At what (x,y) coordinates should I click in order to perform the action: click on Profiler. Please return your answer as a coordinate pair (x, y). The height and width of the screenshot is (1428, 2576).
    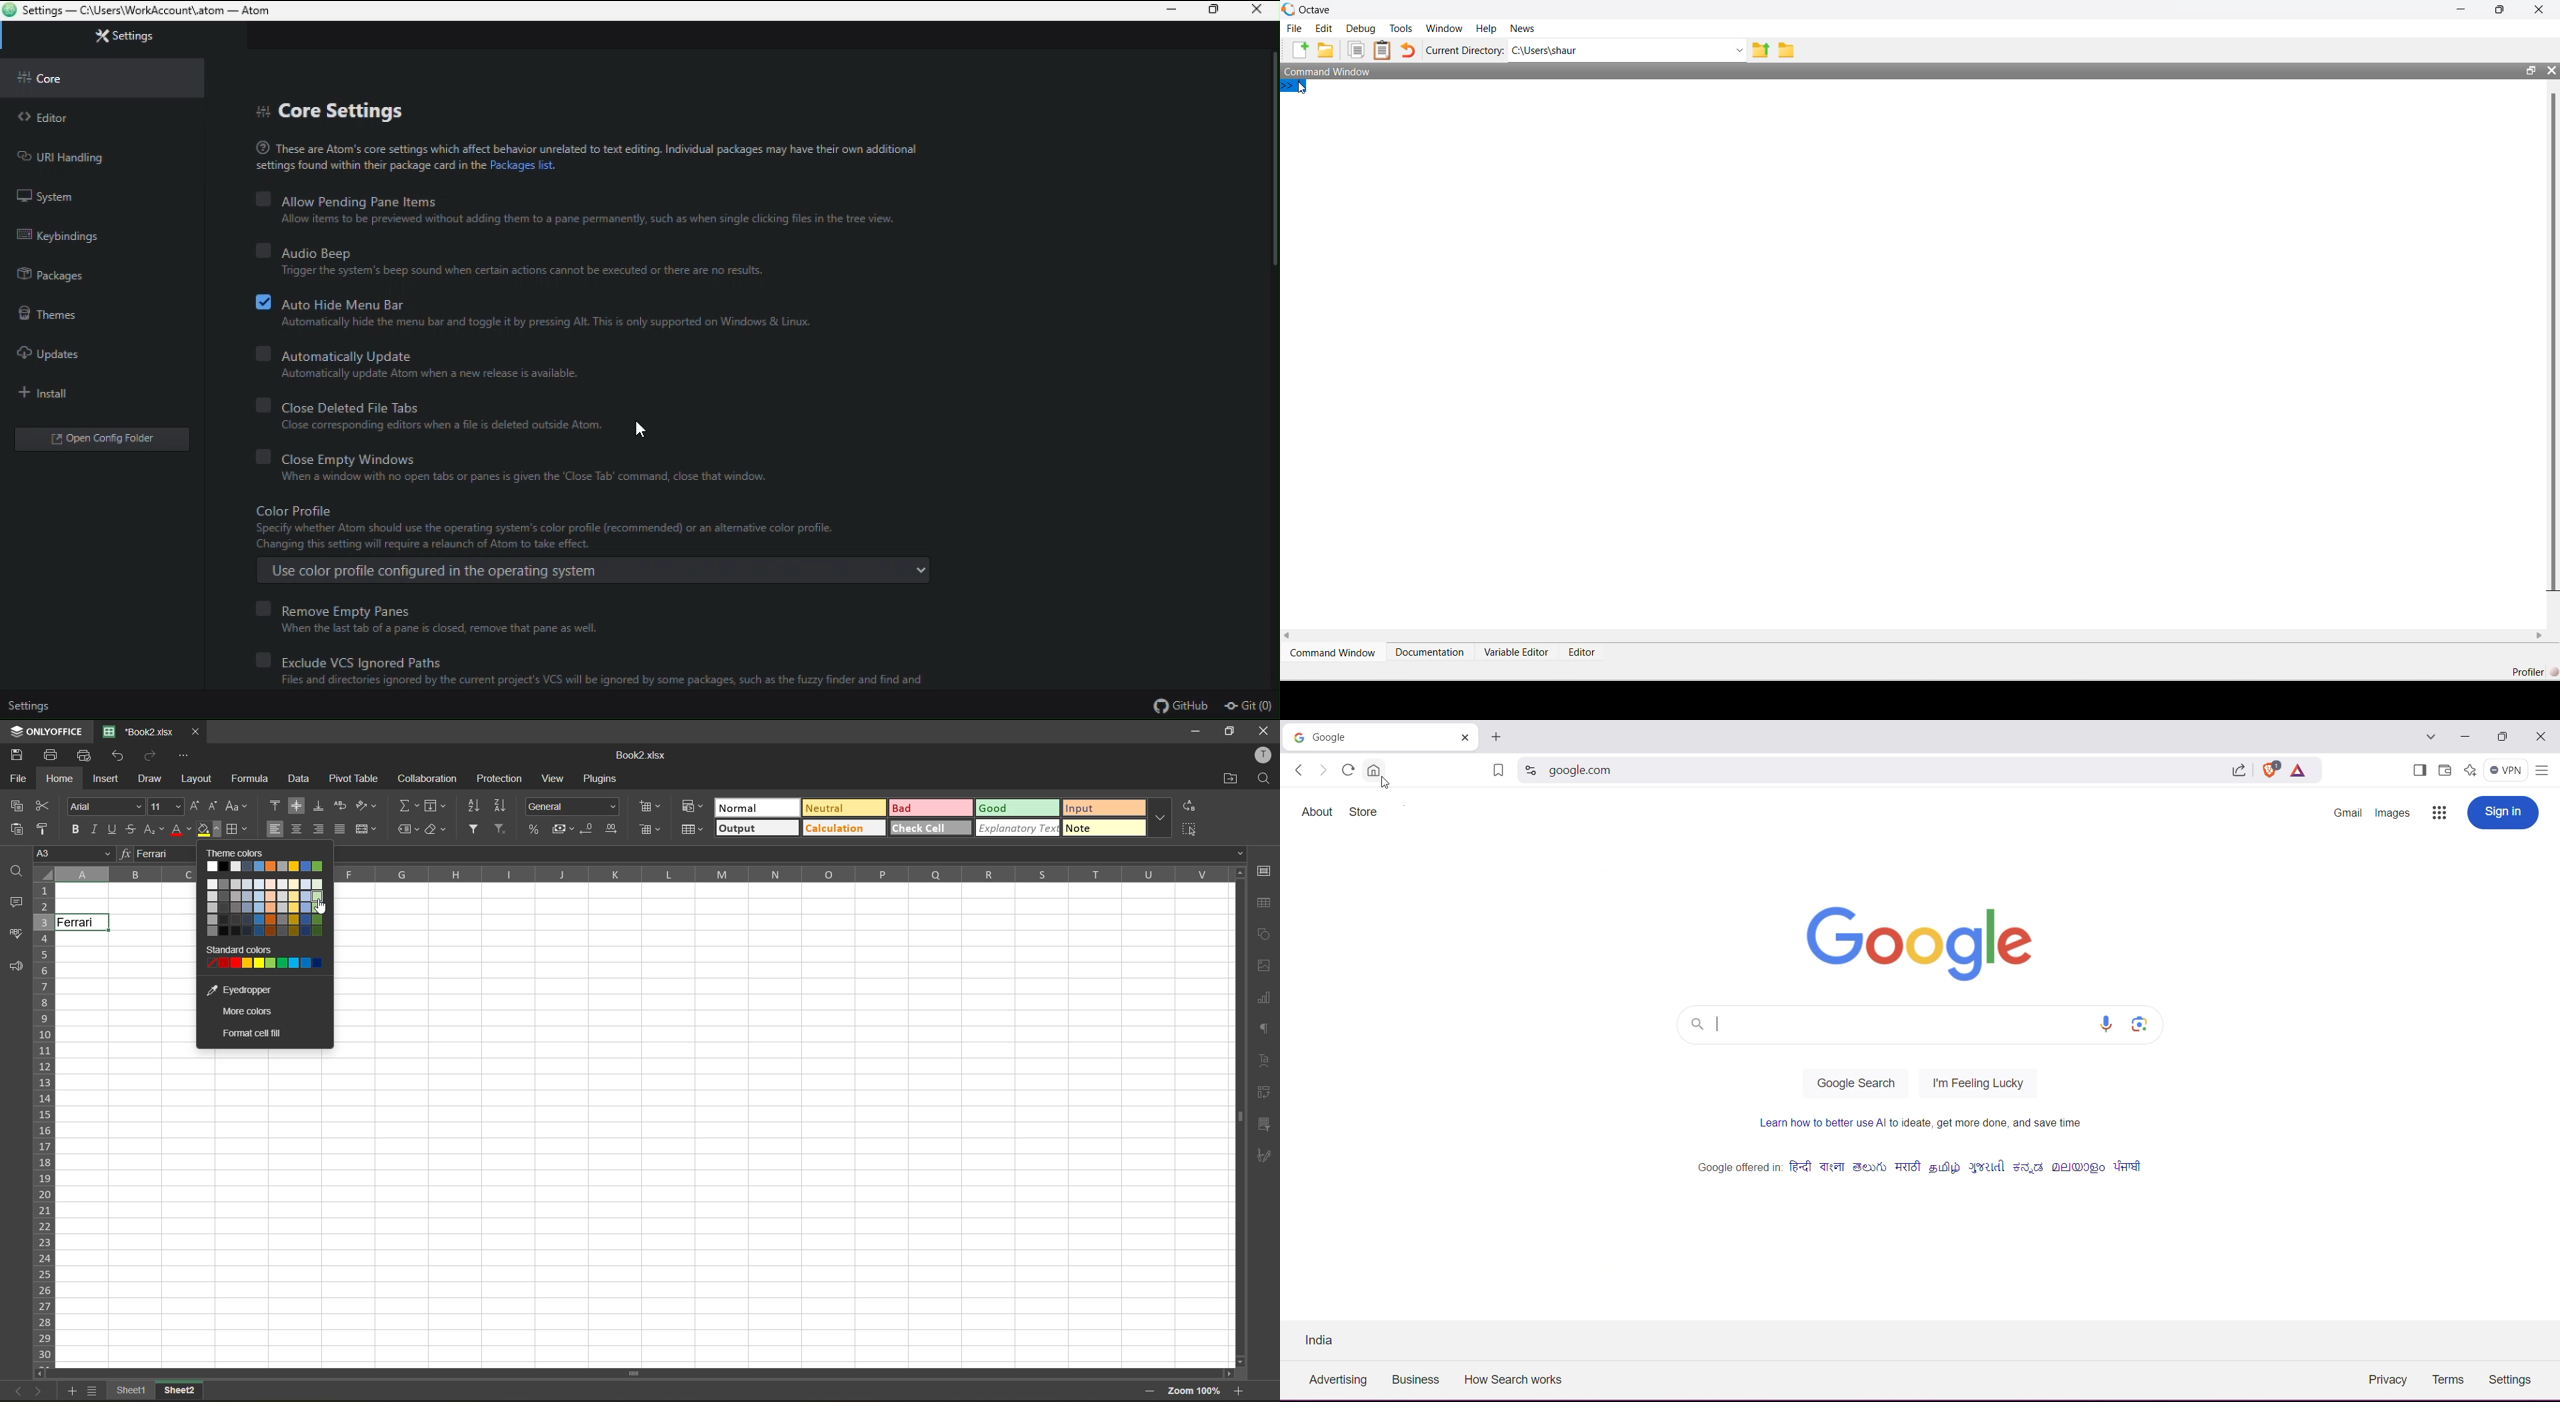
    Looking at the image, I should click on (2533, 671).